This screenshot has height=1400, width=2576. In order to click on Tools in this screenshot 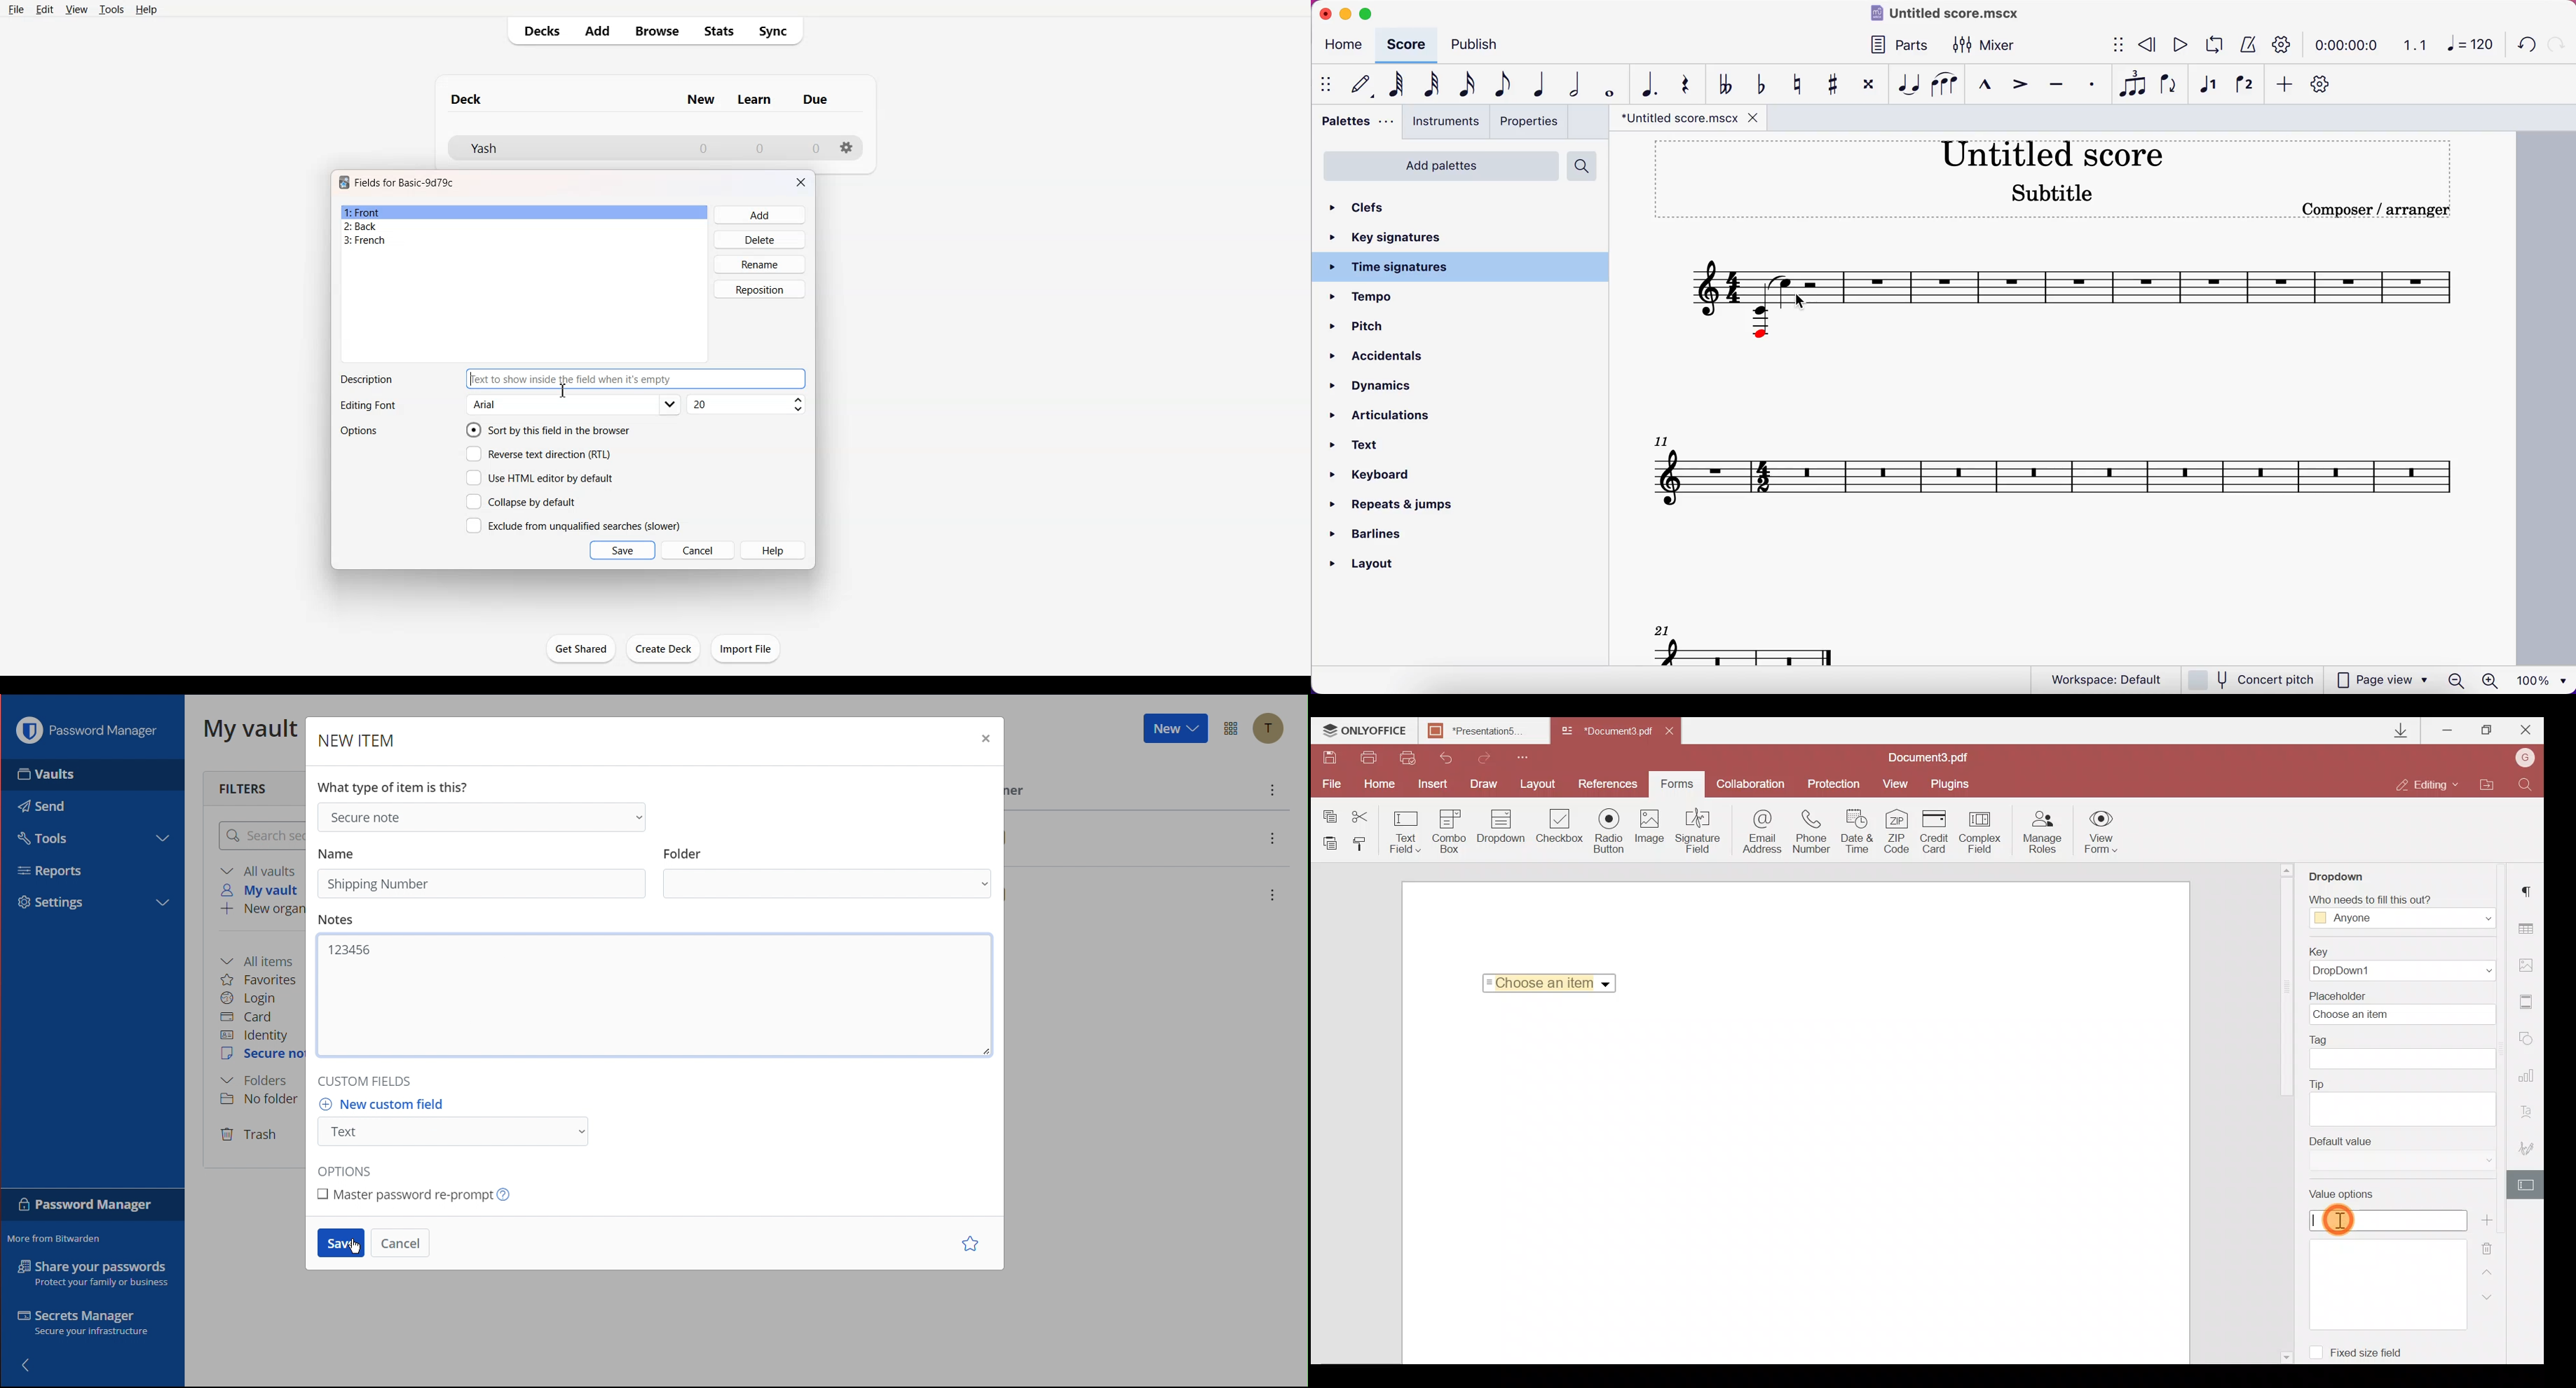, I will do `click(111, 9)`.